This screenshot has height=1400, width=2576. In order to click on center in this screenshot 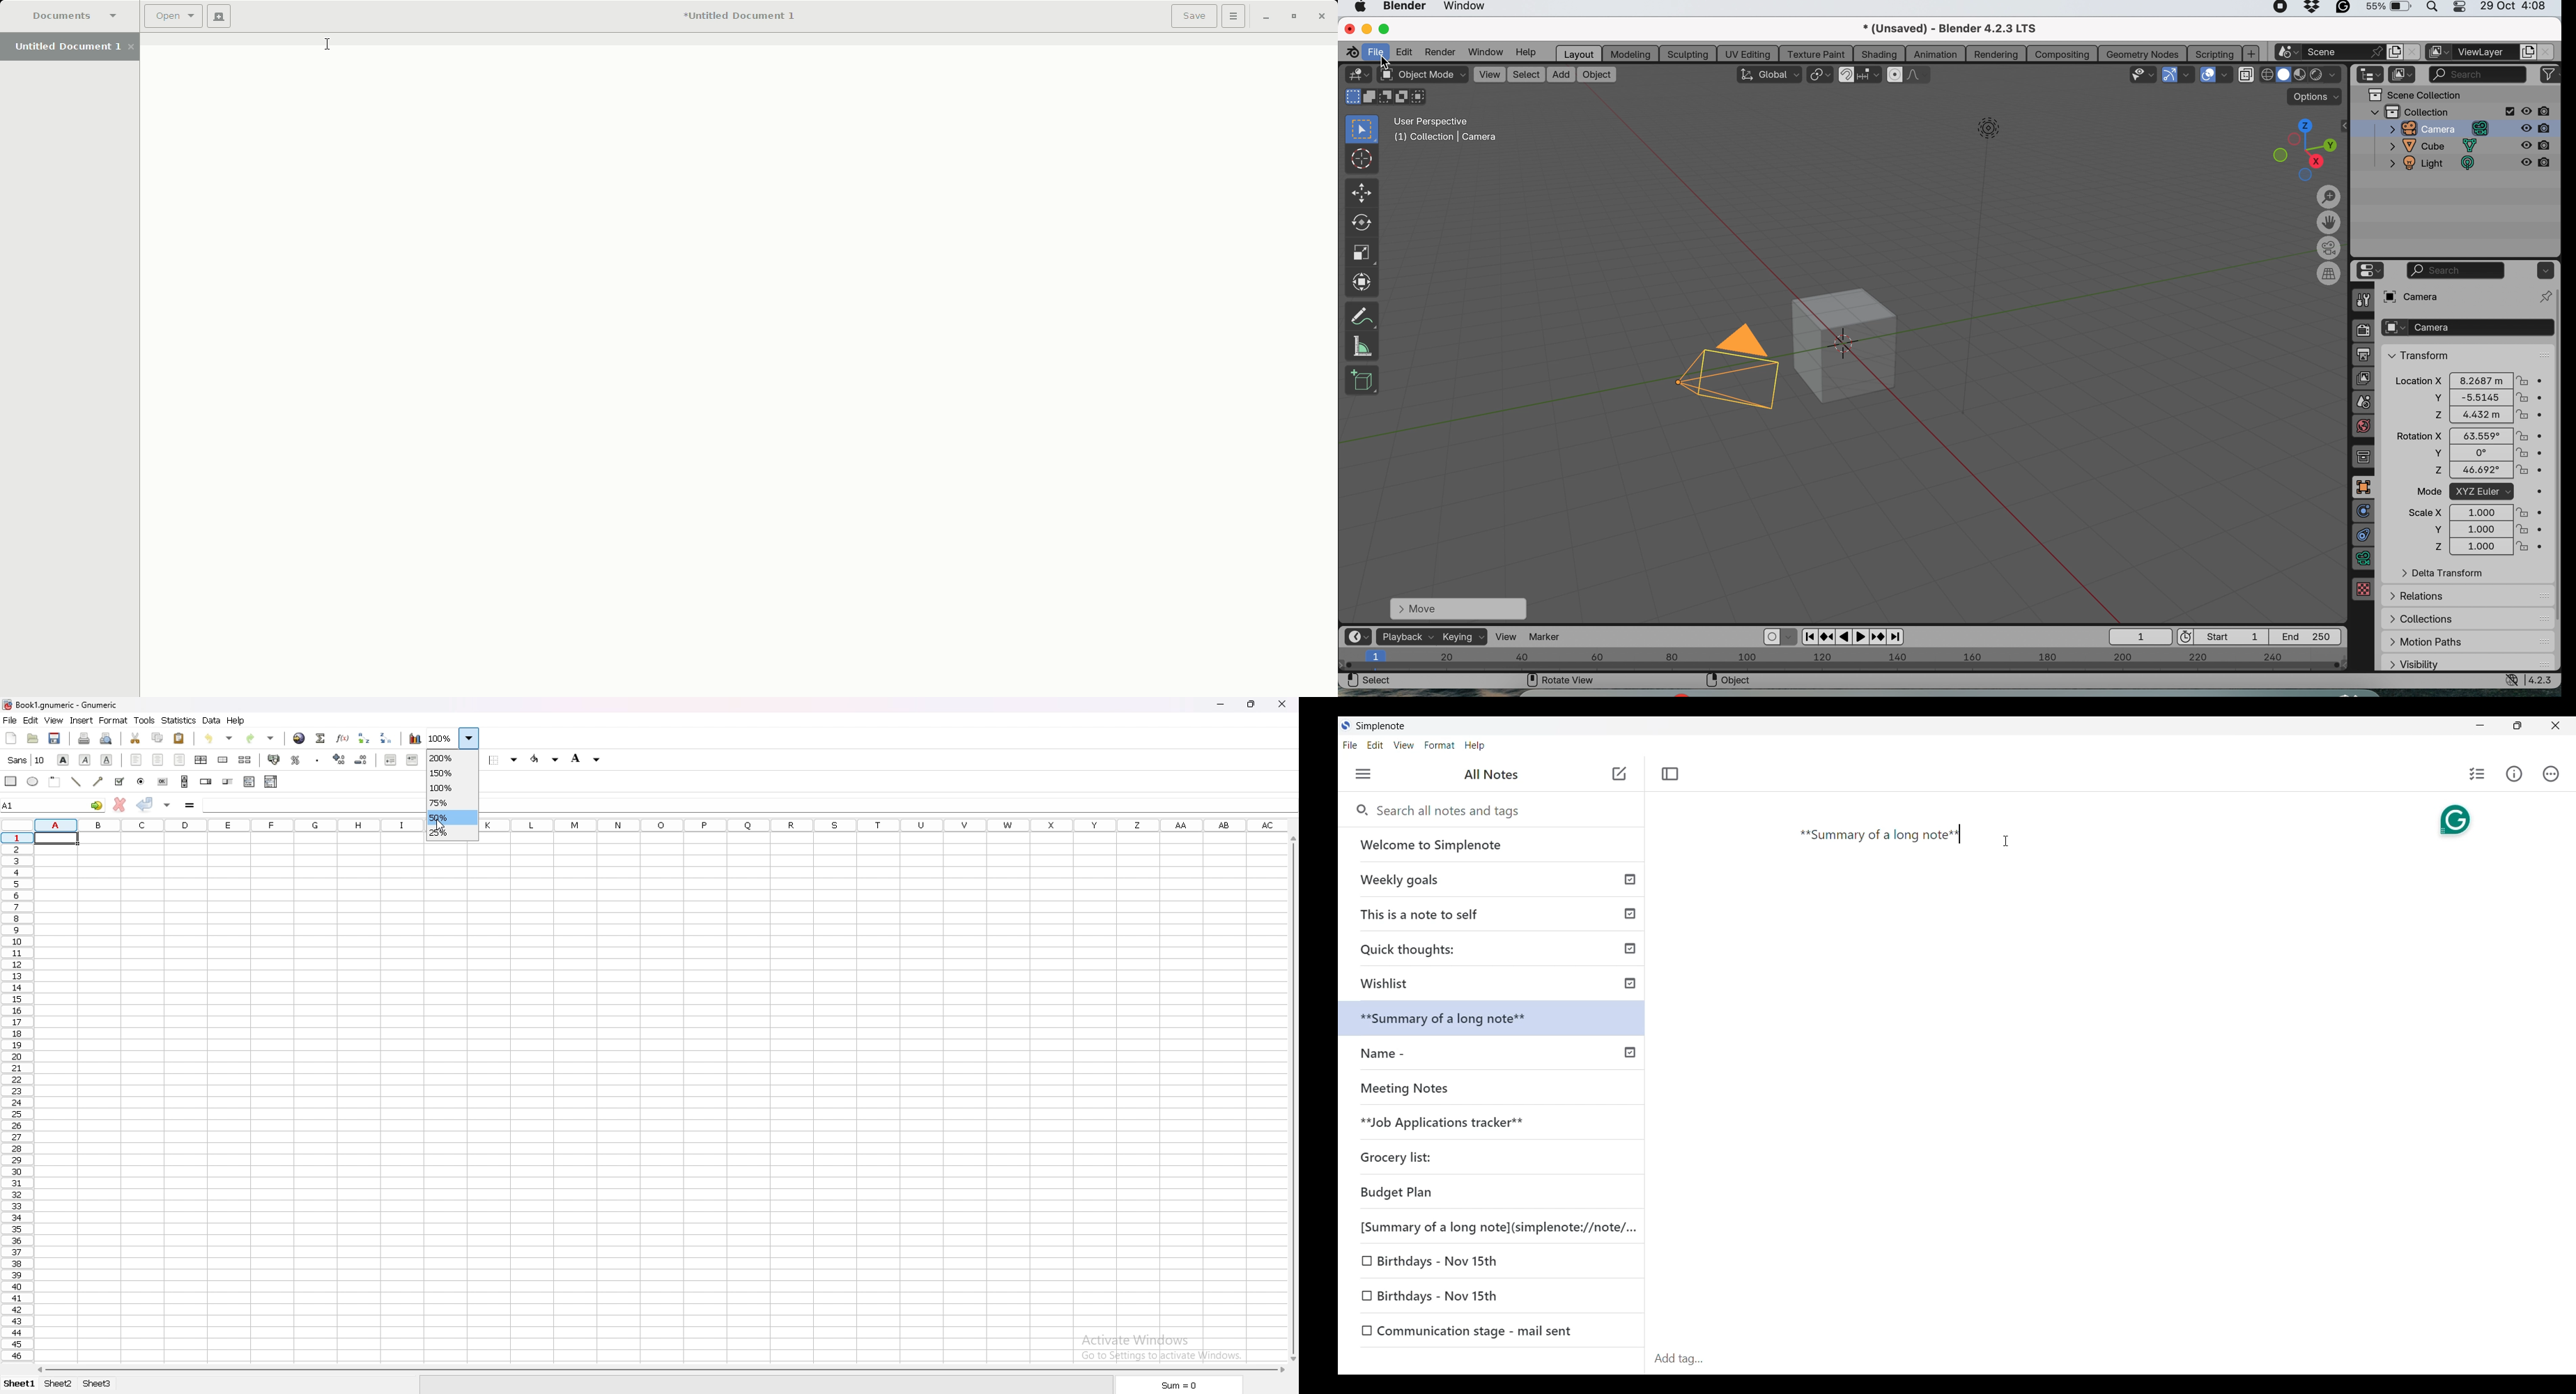, I will do `click(158, 759)`.